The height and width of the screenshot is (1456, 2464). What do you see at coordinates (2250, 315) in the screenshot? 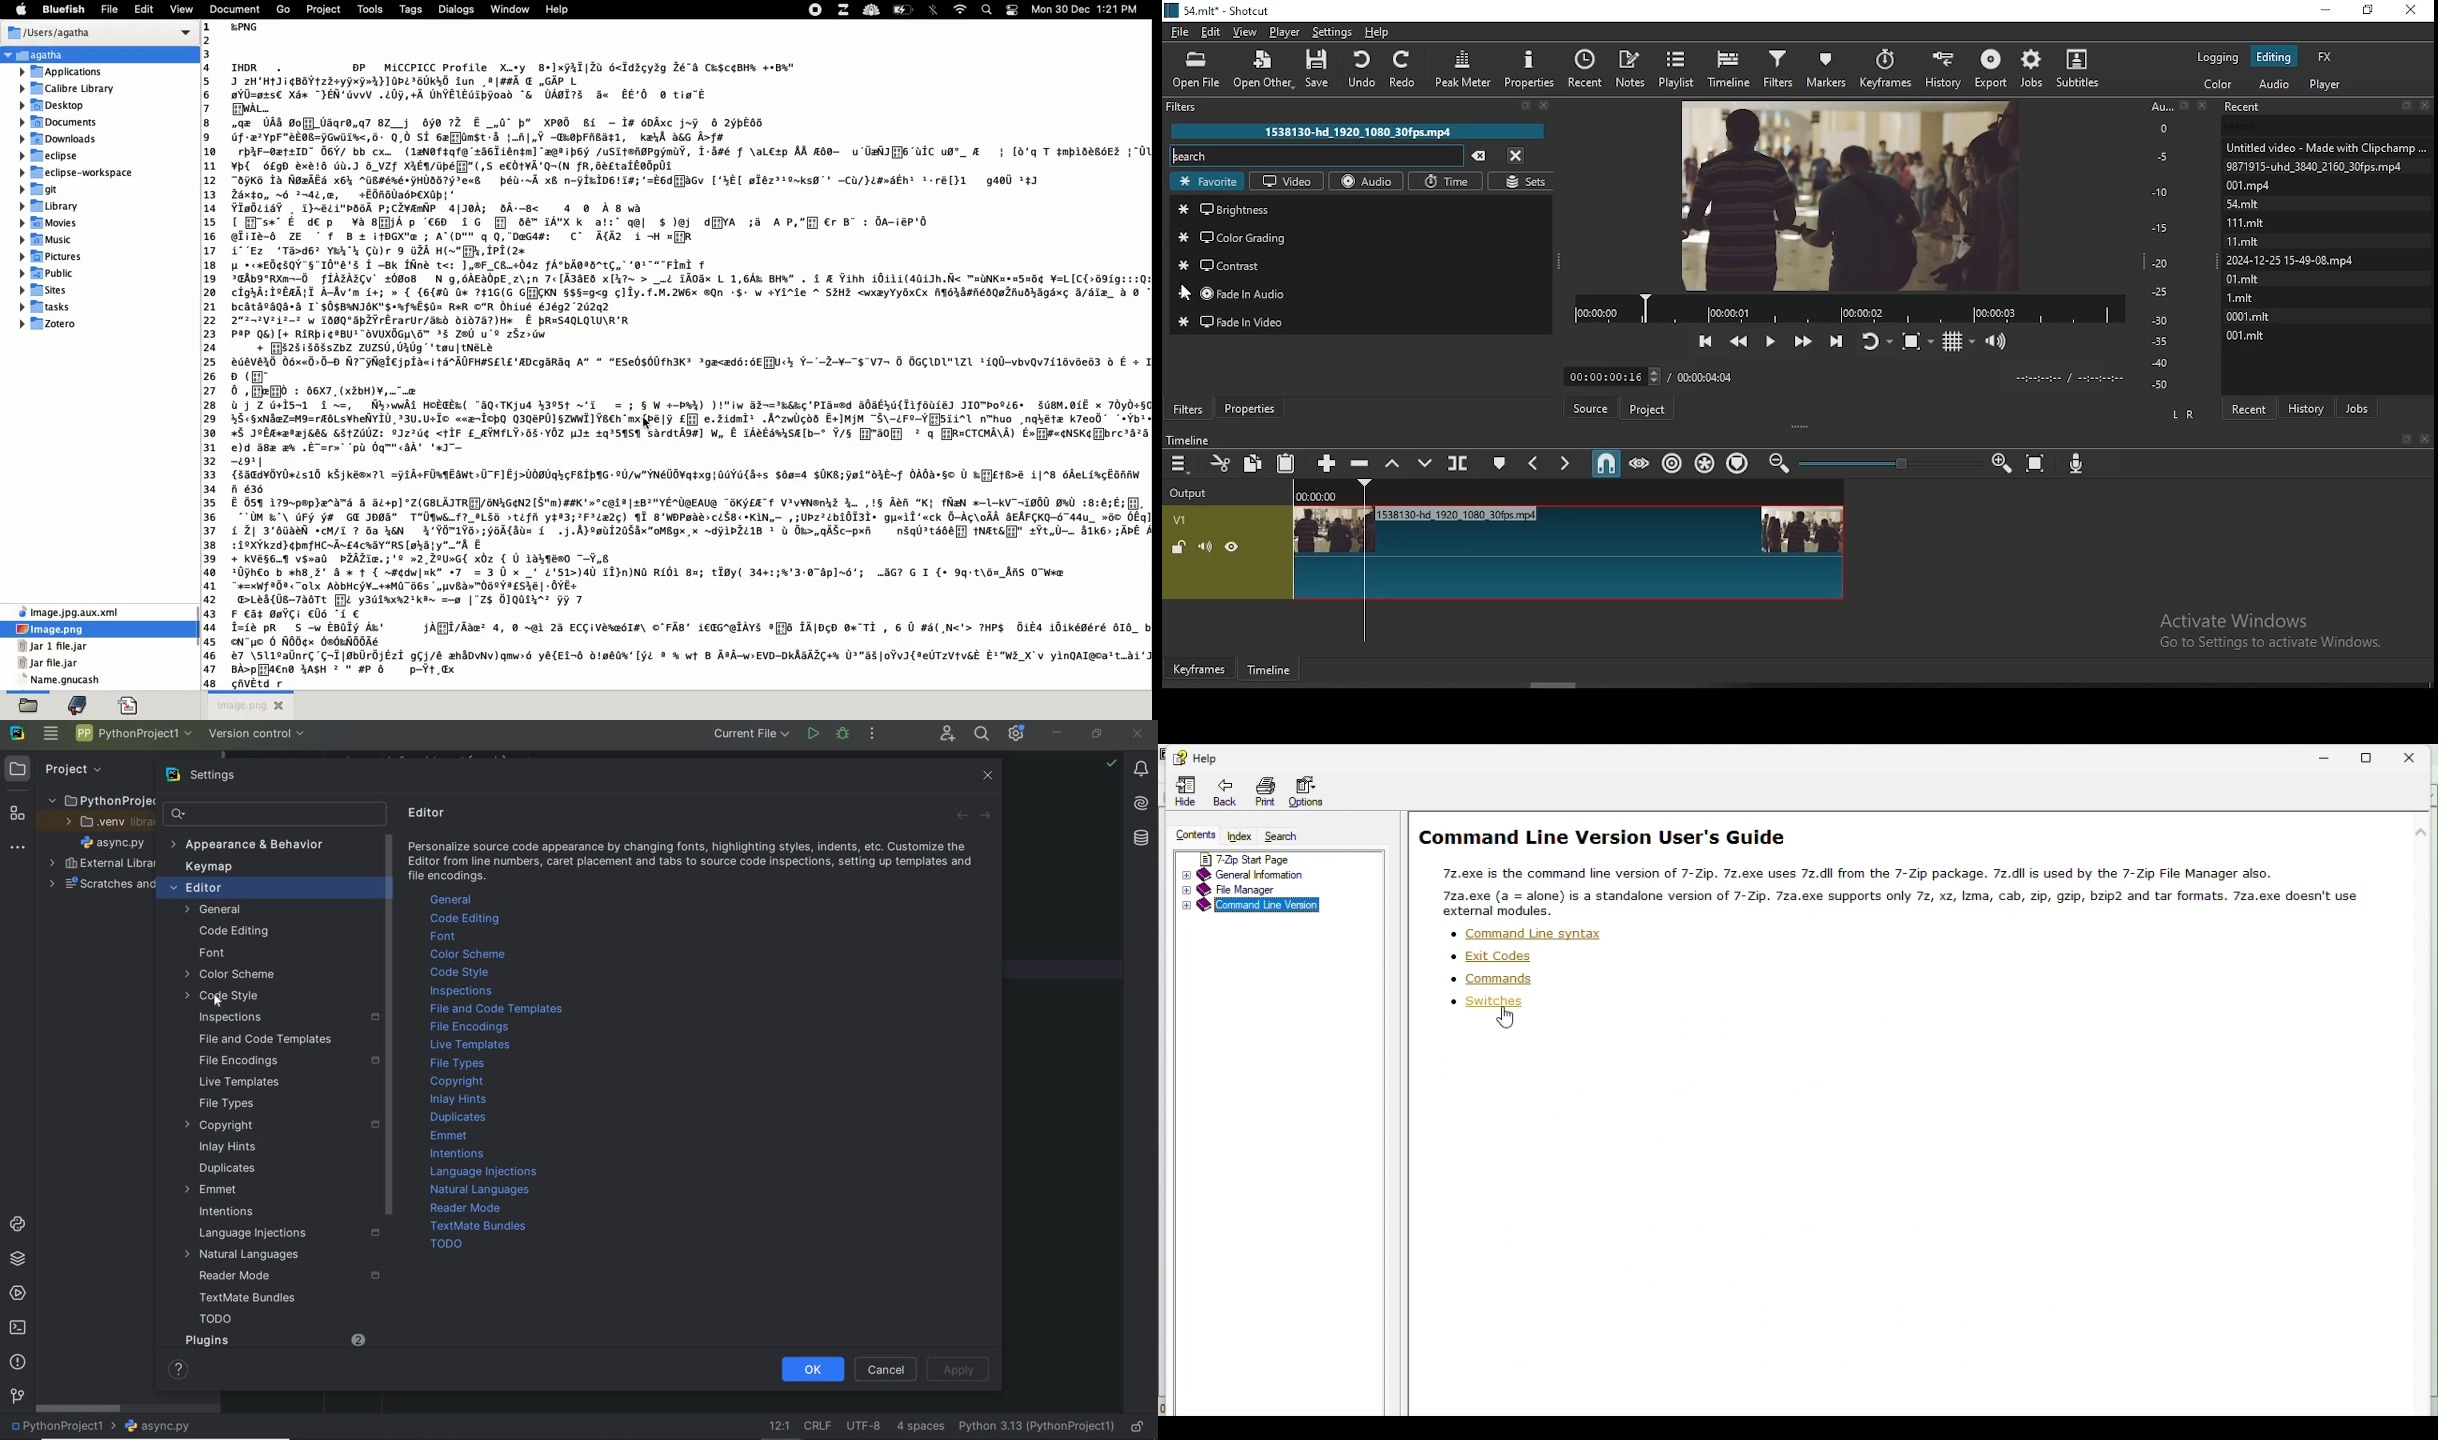
I see `0001.mlt` at bounding box center [2250, 315].